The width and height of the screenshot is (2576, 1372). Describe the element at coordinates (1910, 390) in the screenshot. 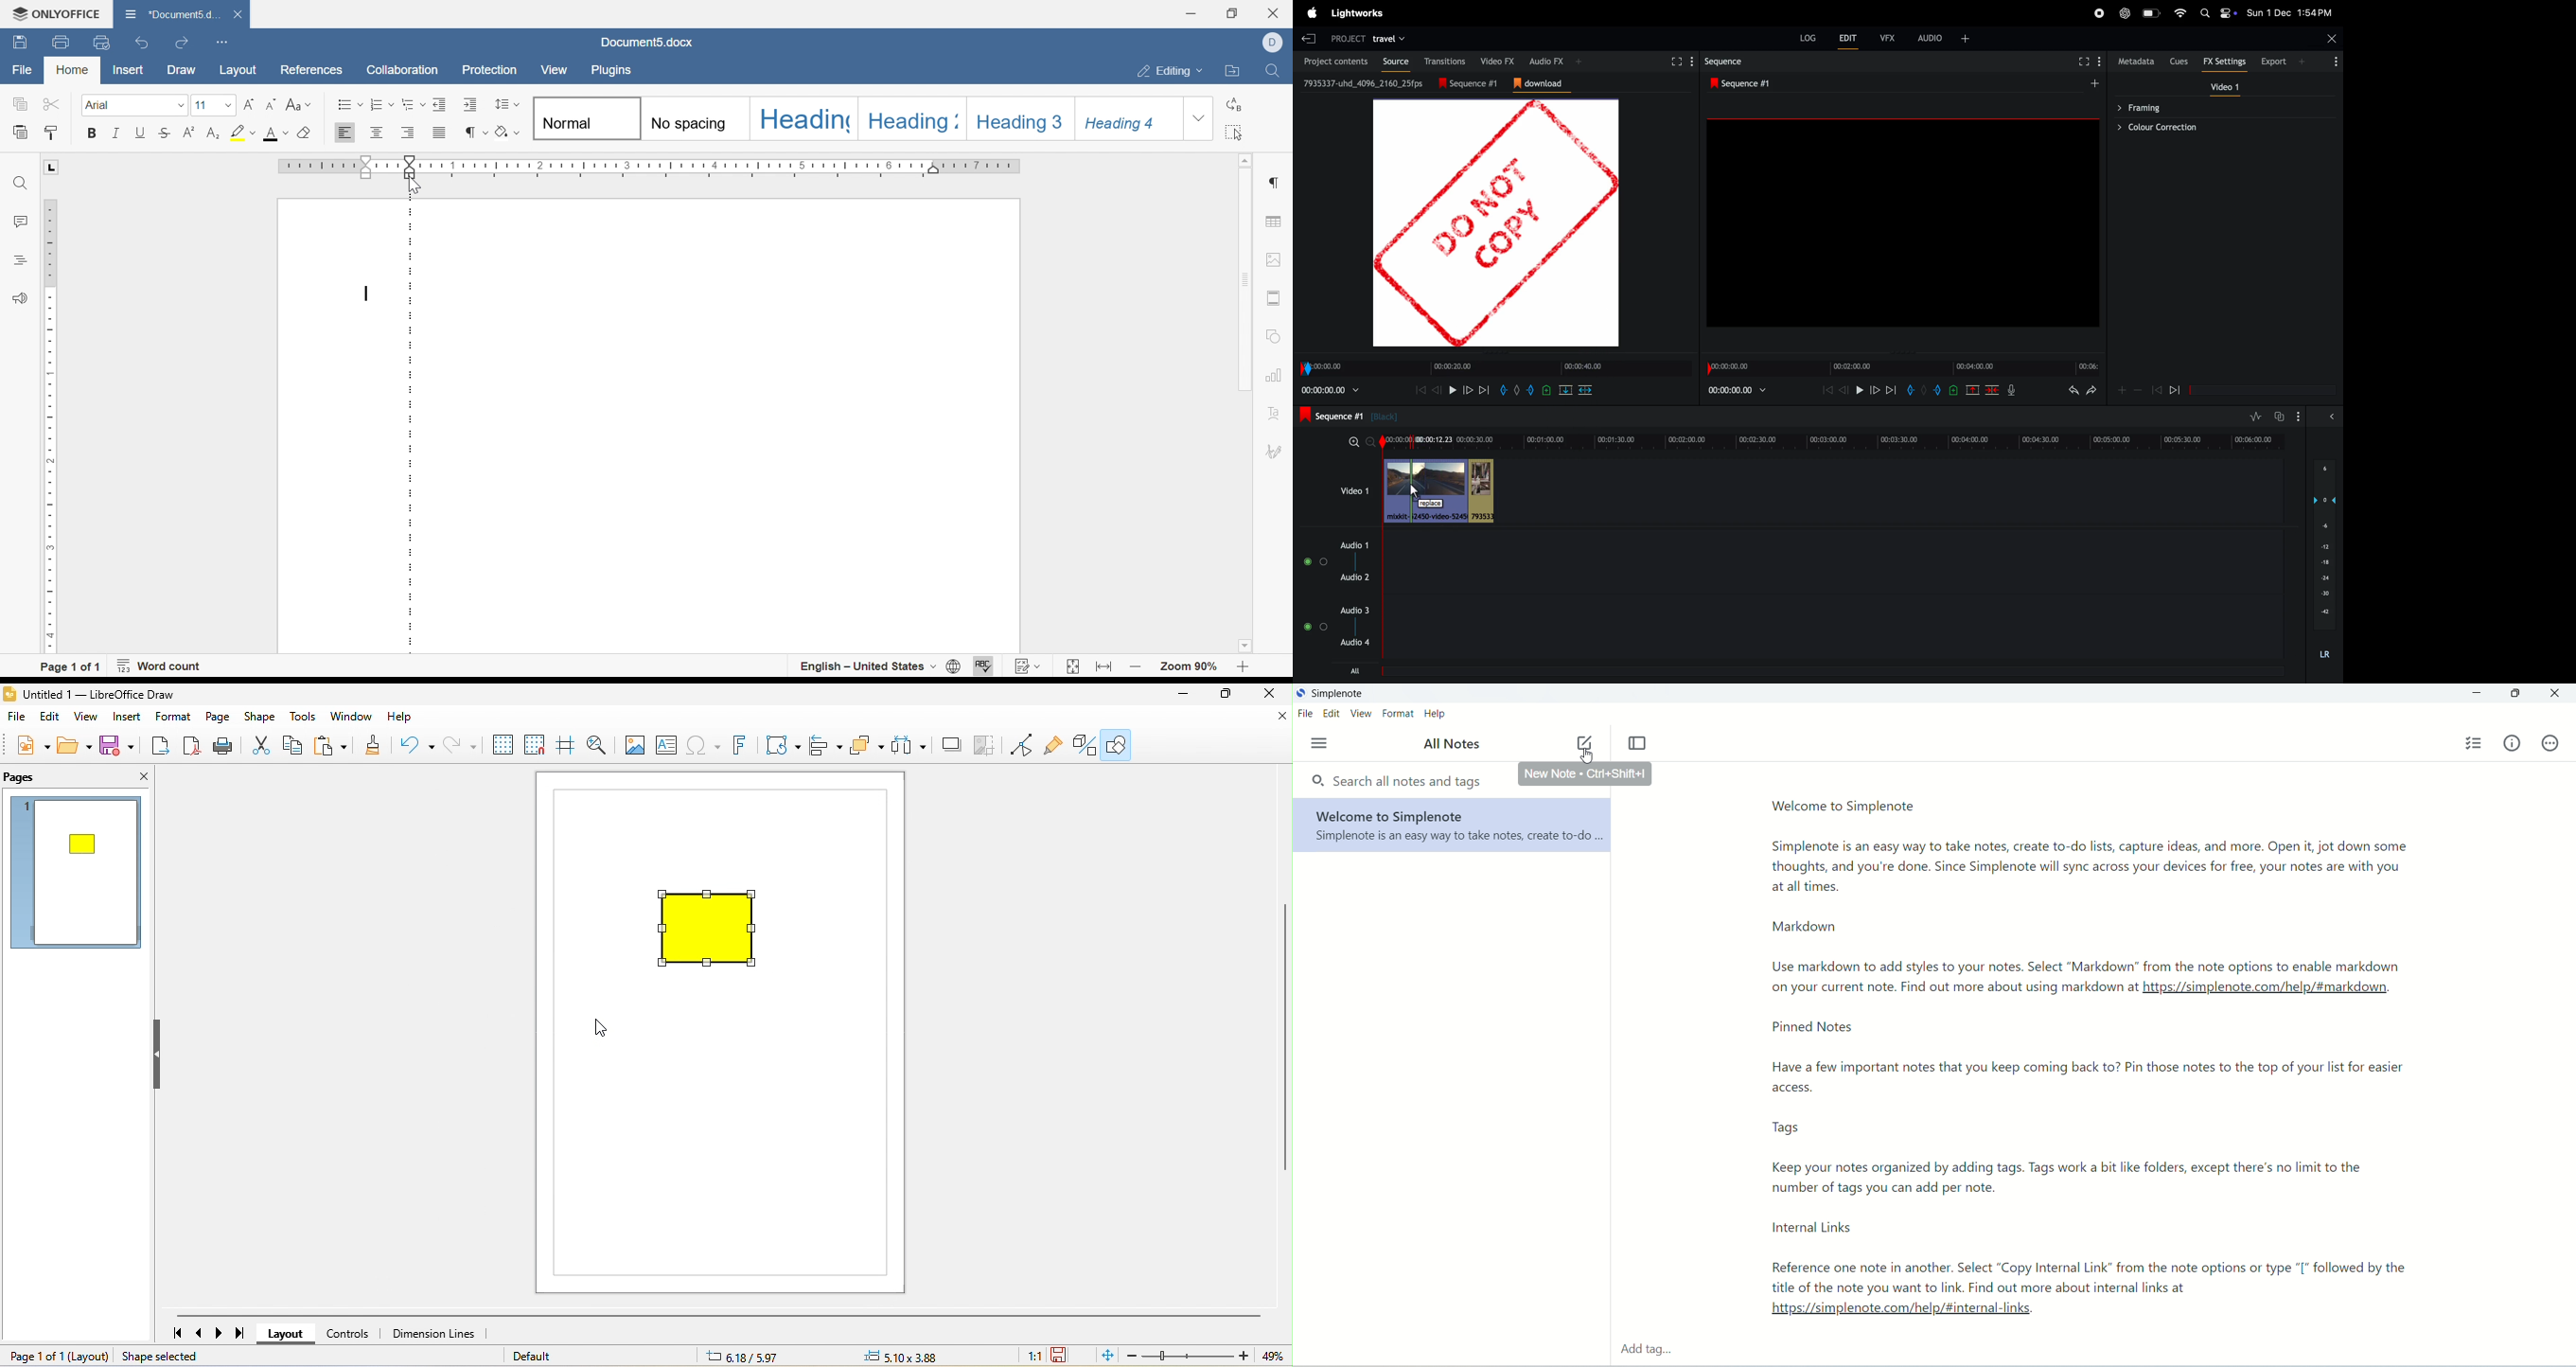

I see `add in` at that location.